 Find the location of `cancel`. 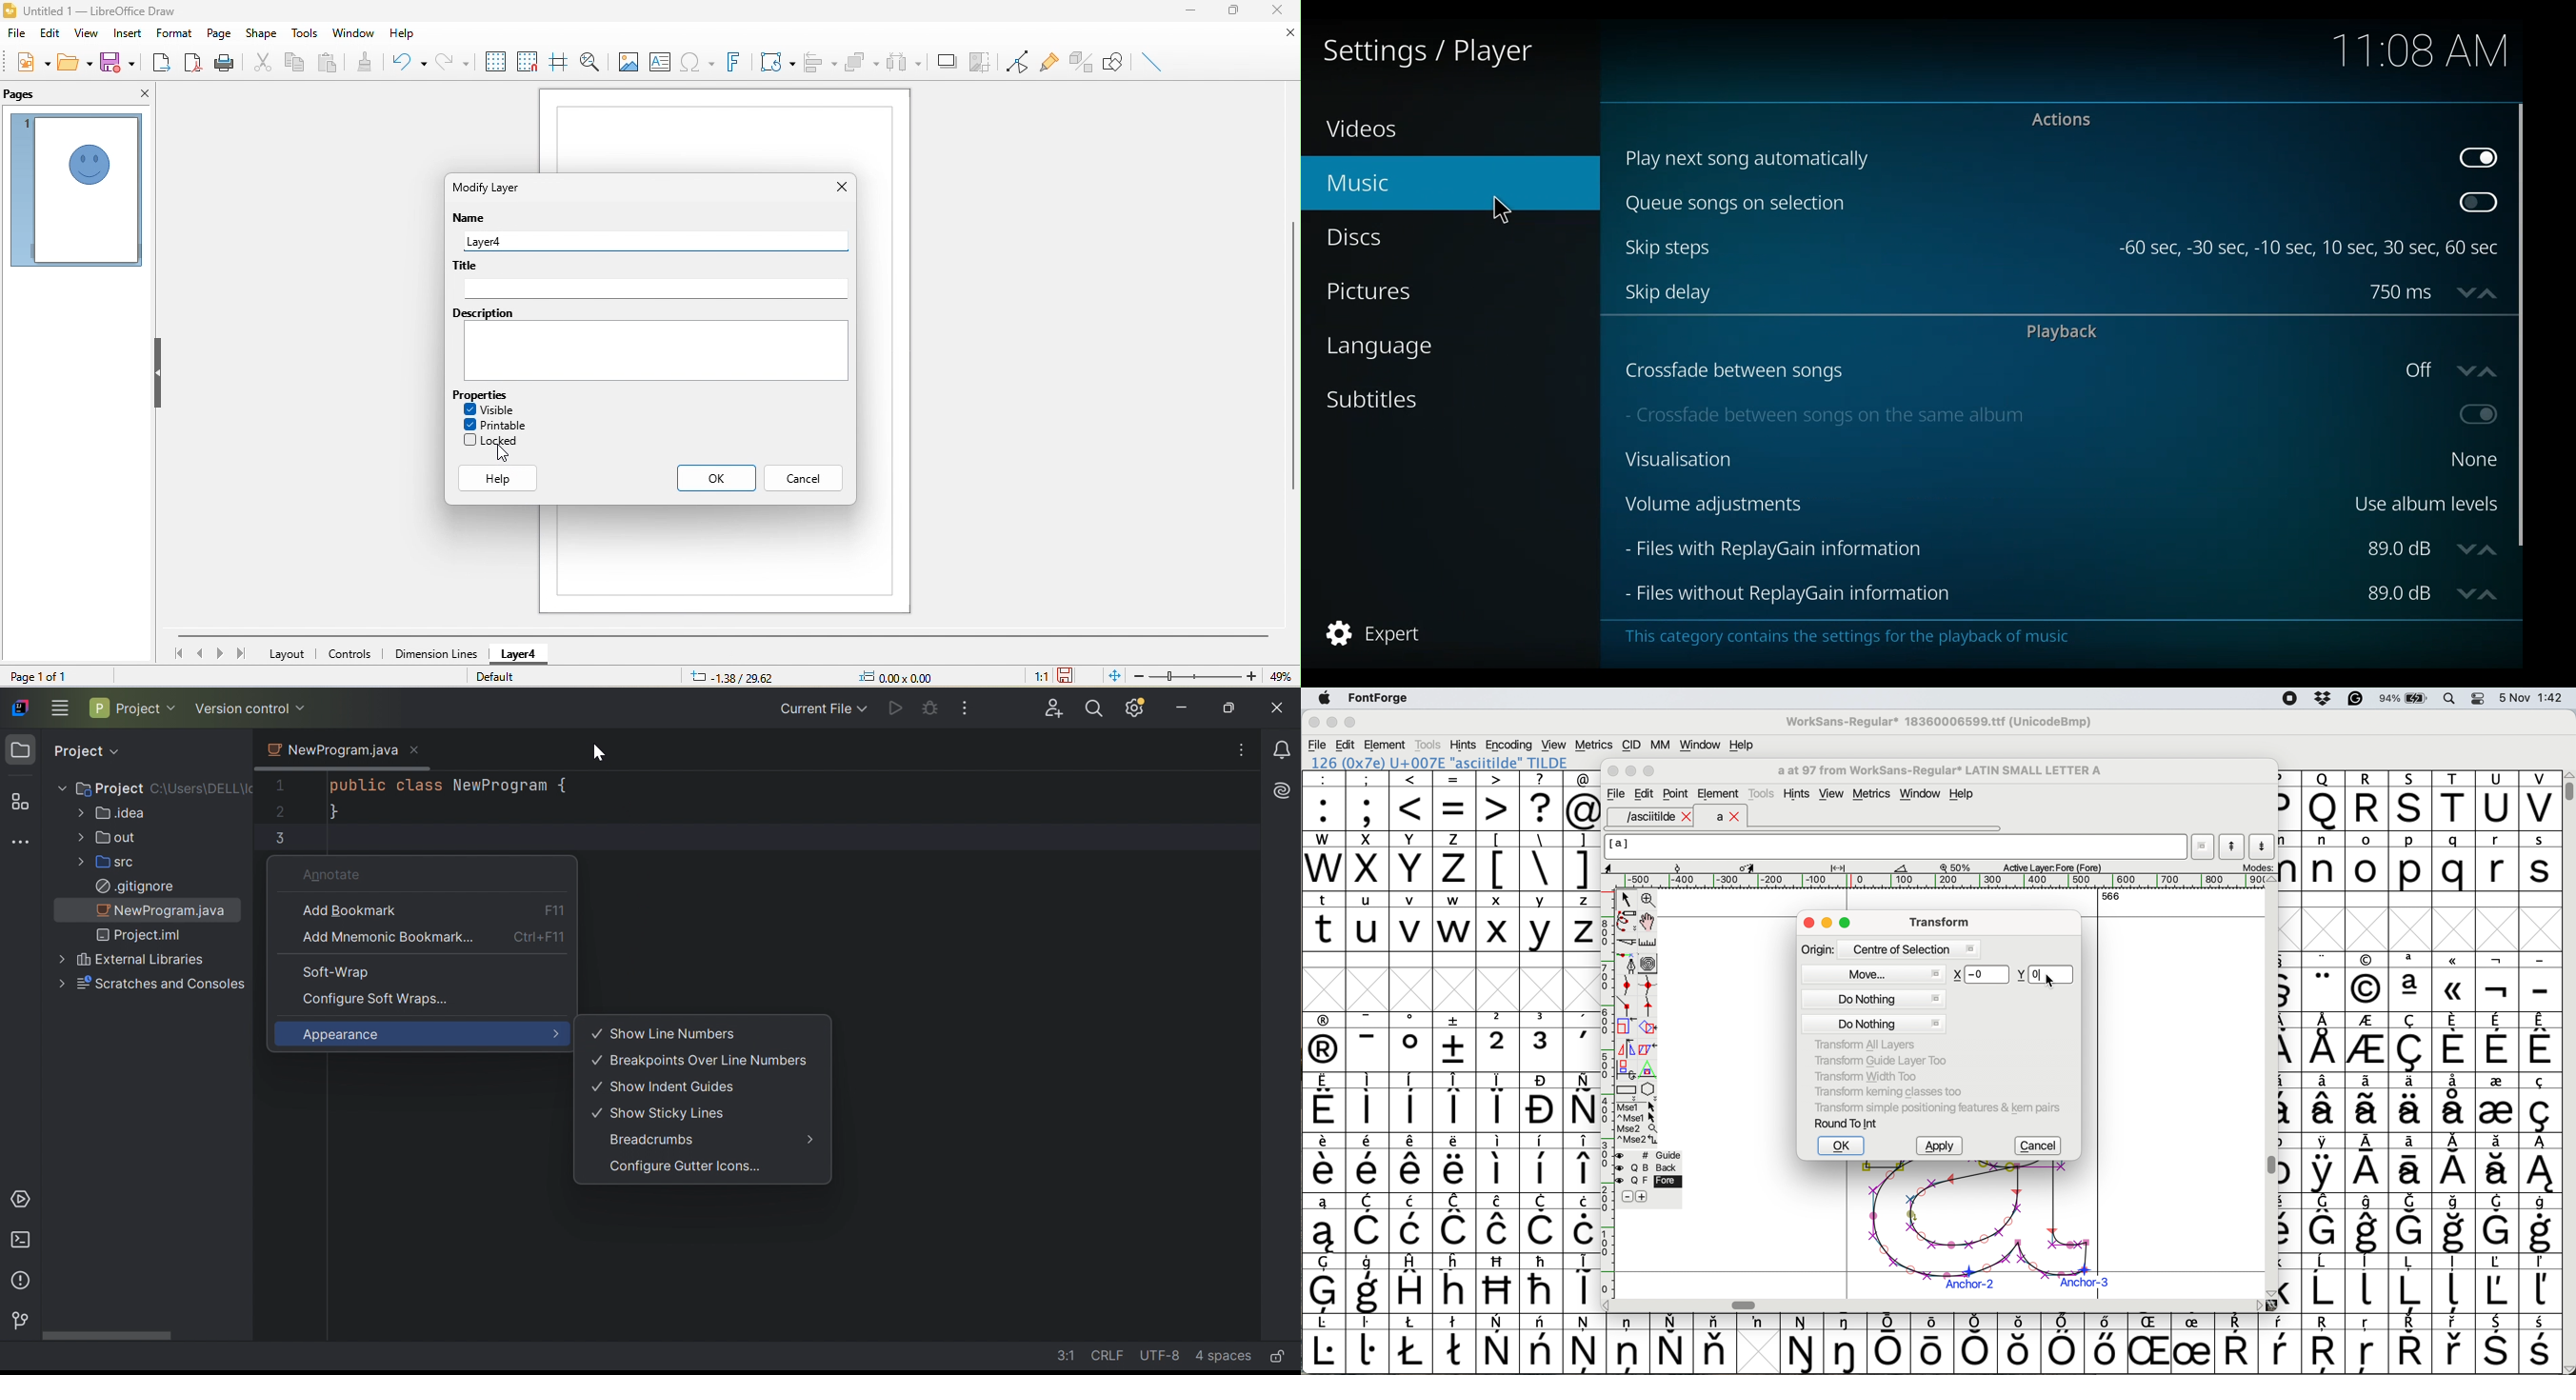

cancel is located at coordinates (2041, 1146).